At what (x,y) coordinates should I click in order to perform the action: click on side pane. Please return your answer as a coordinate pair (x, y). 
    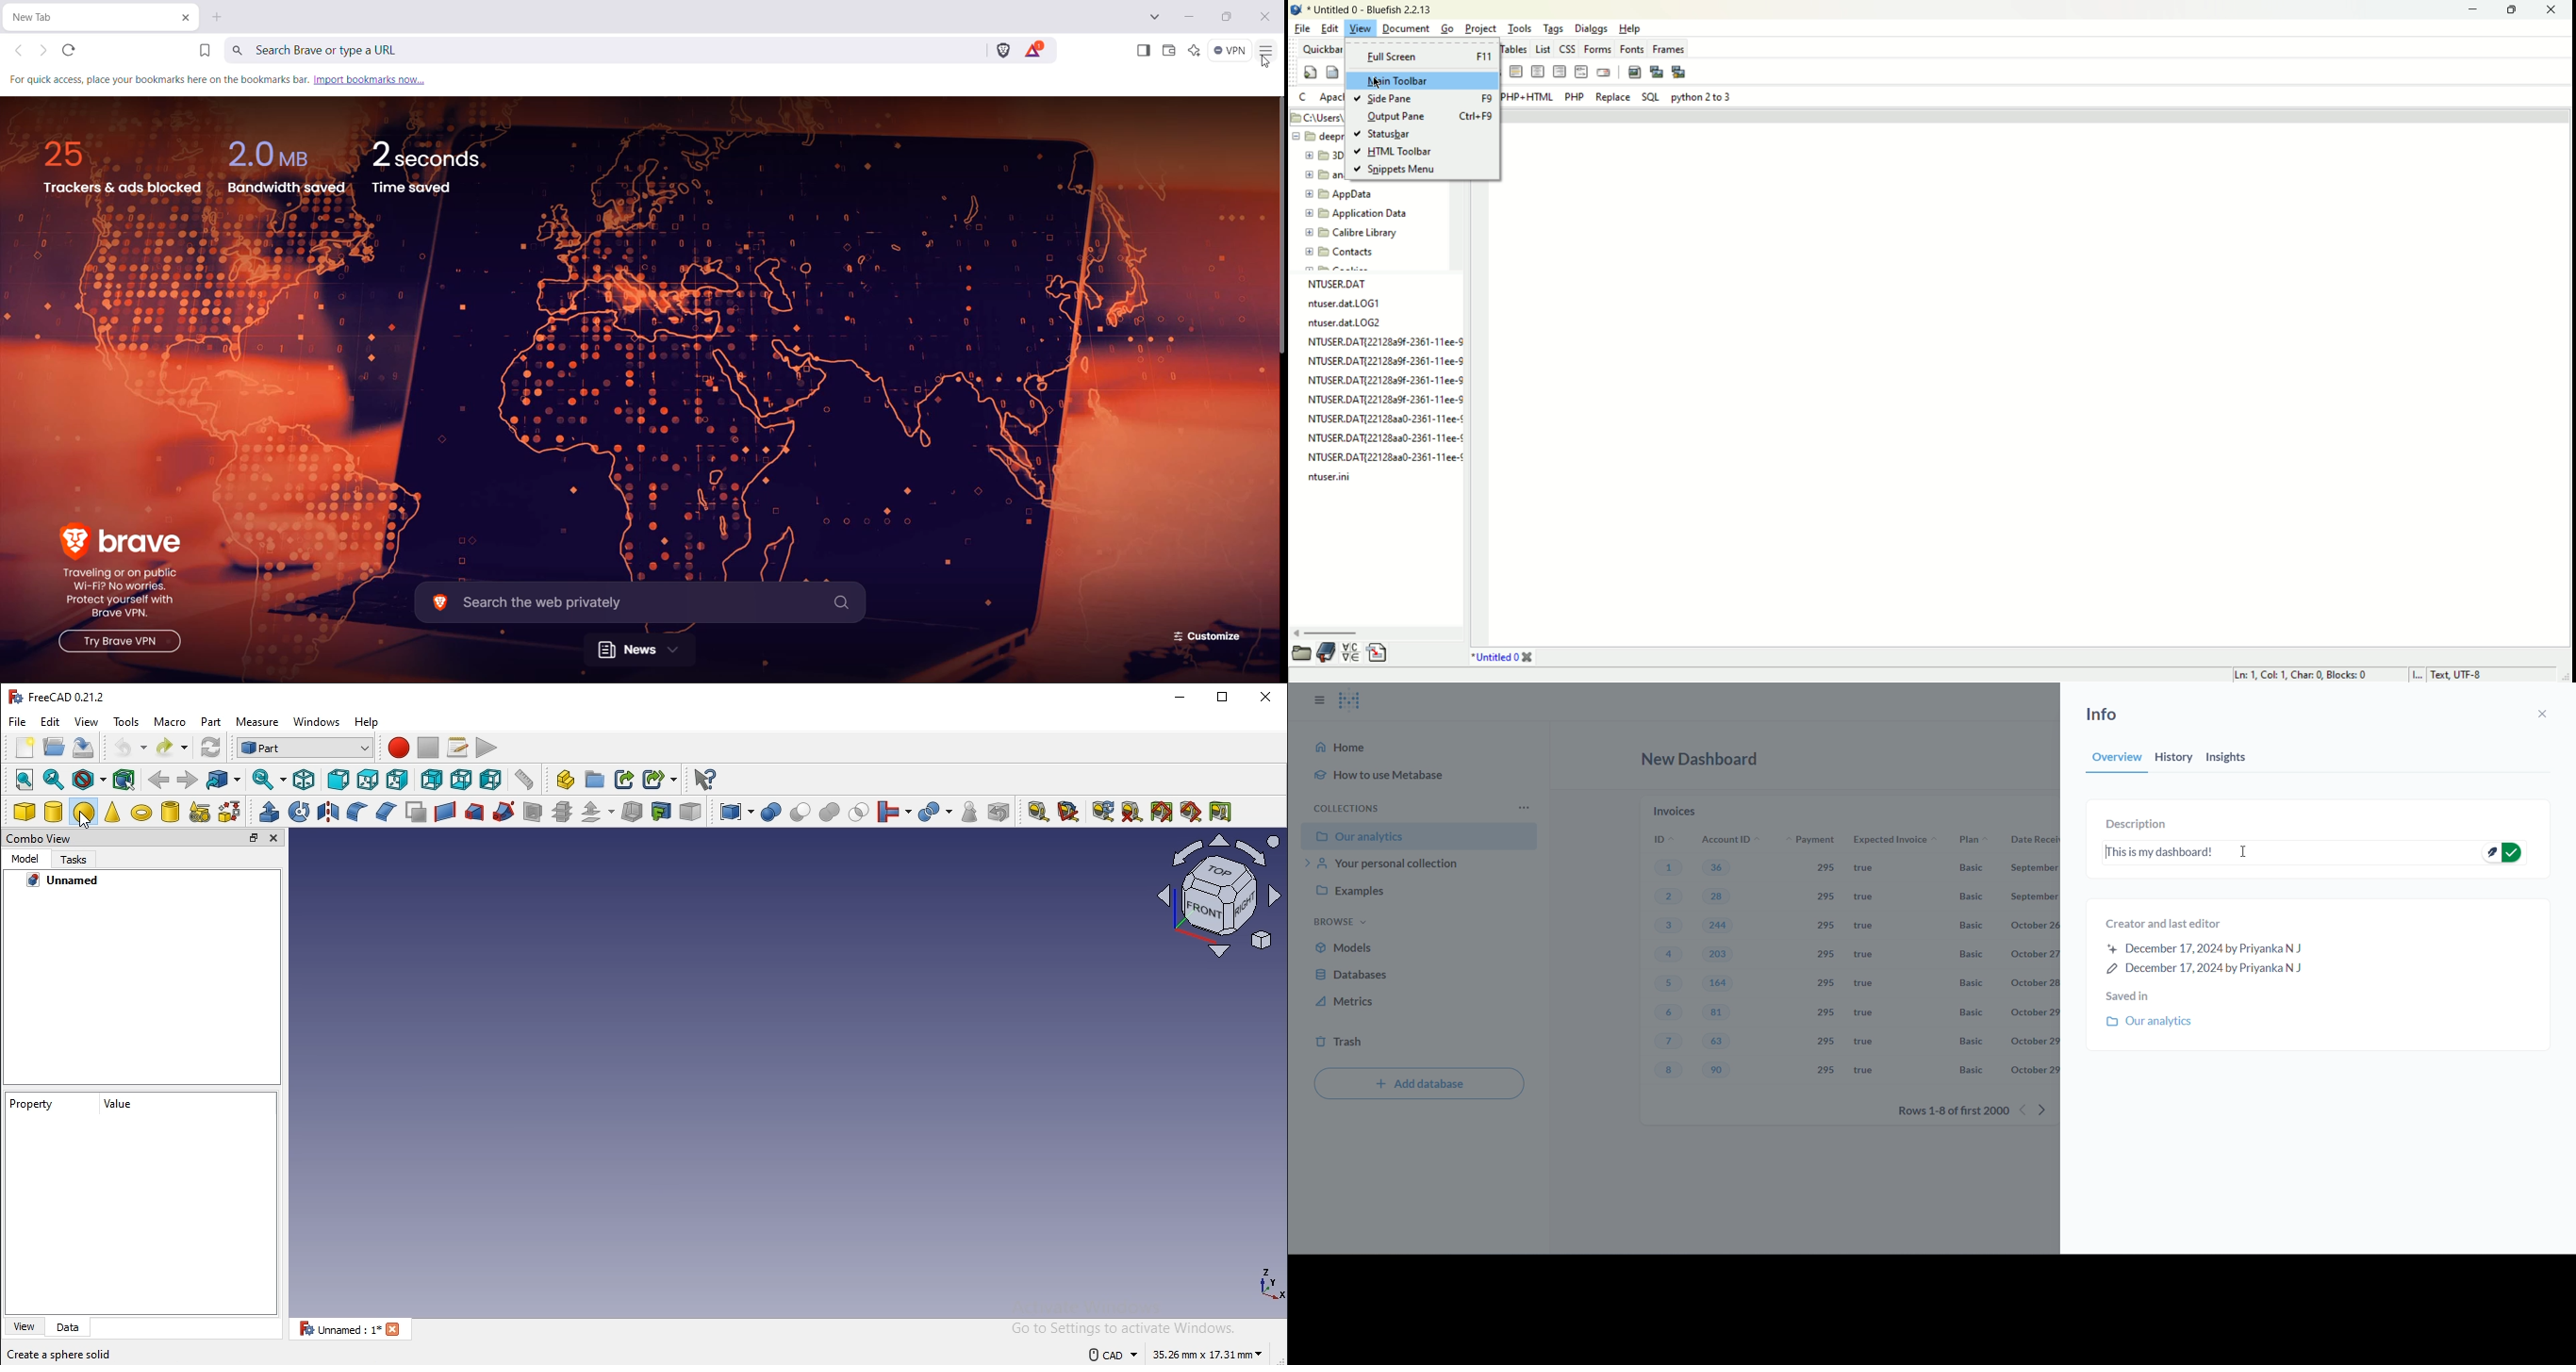
    Looking at the image, I should click on (1426, 98).